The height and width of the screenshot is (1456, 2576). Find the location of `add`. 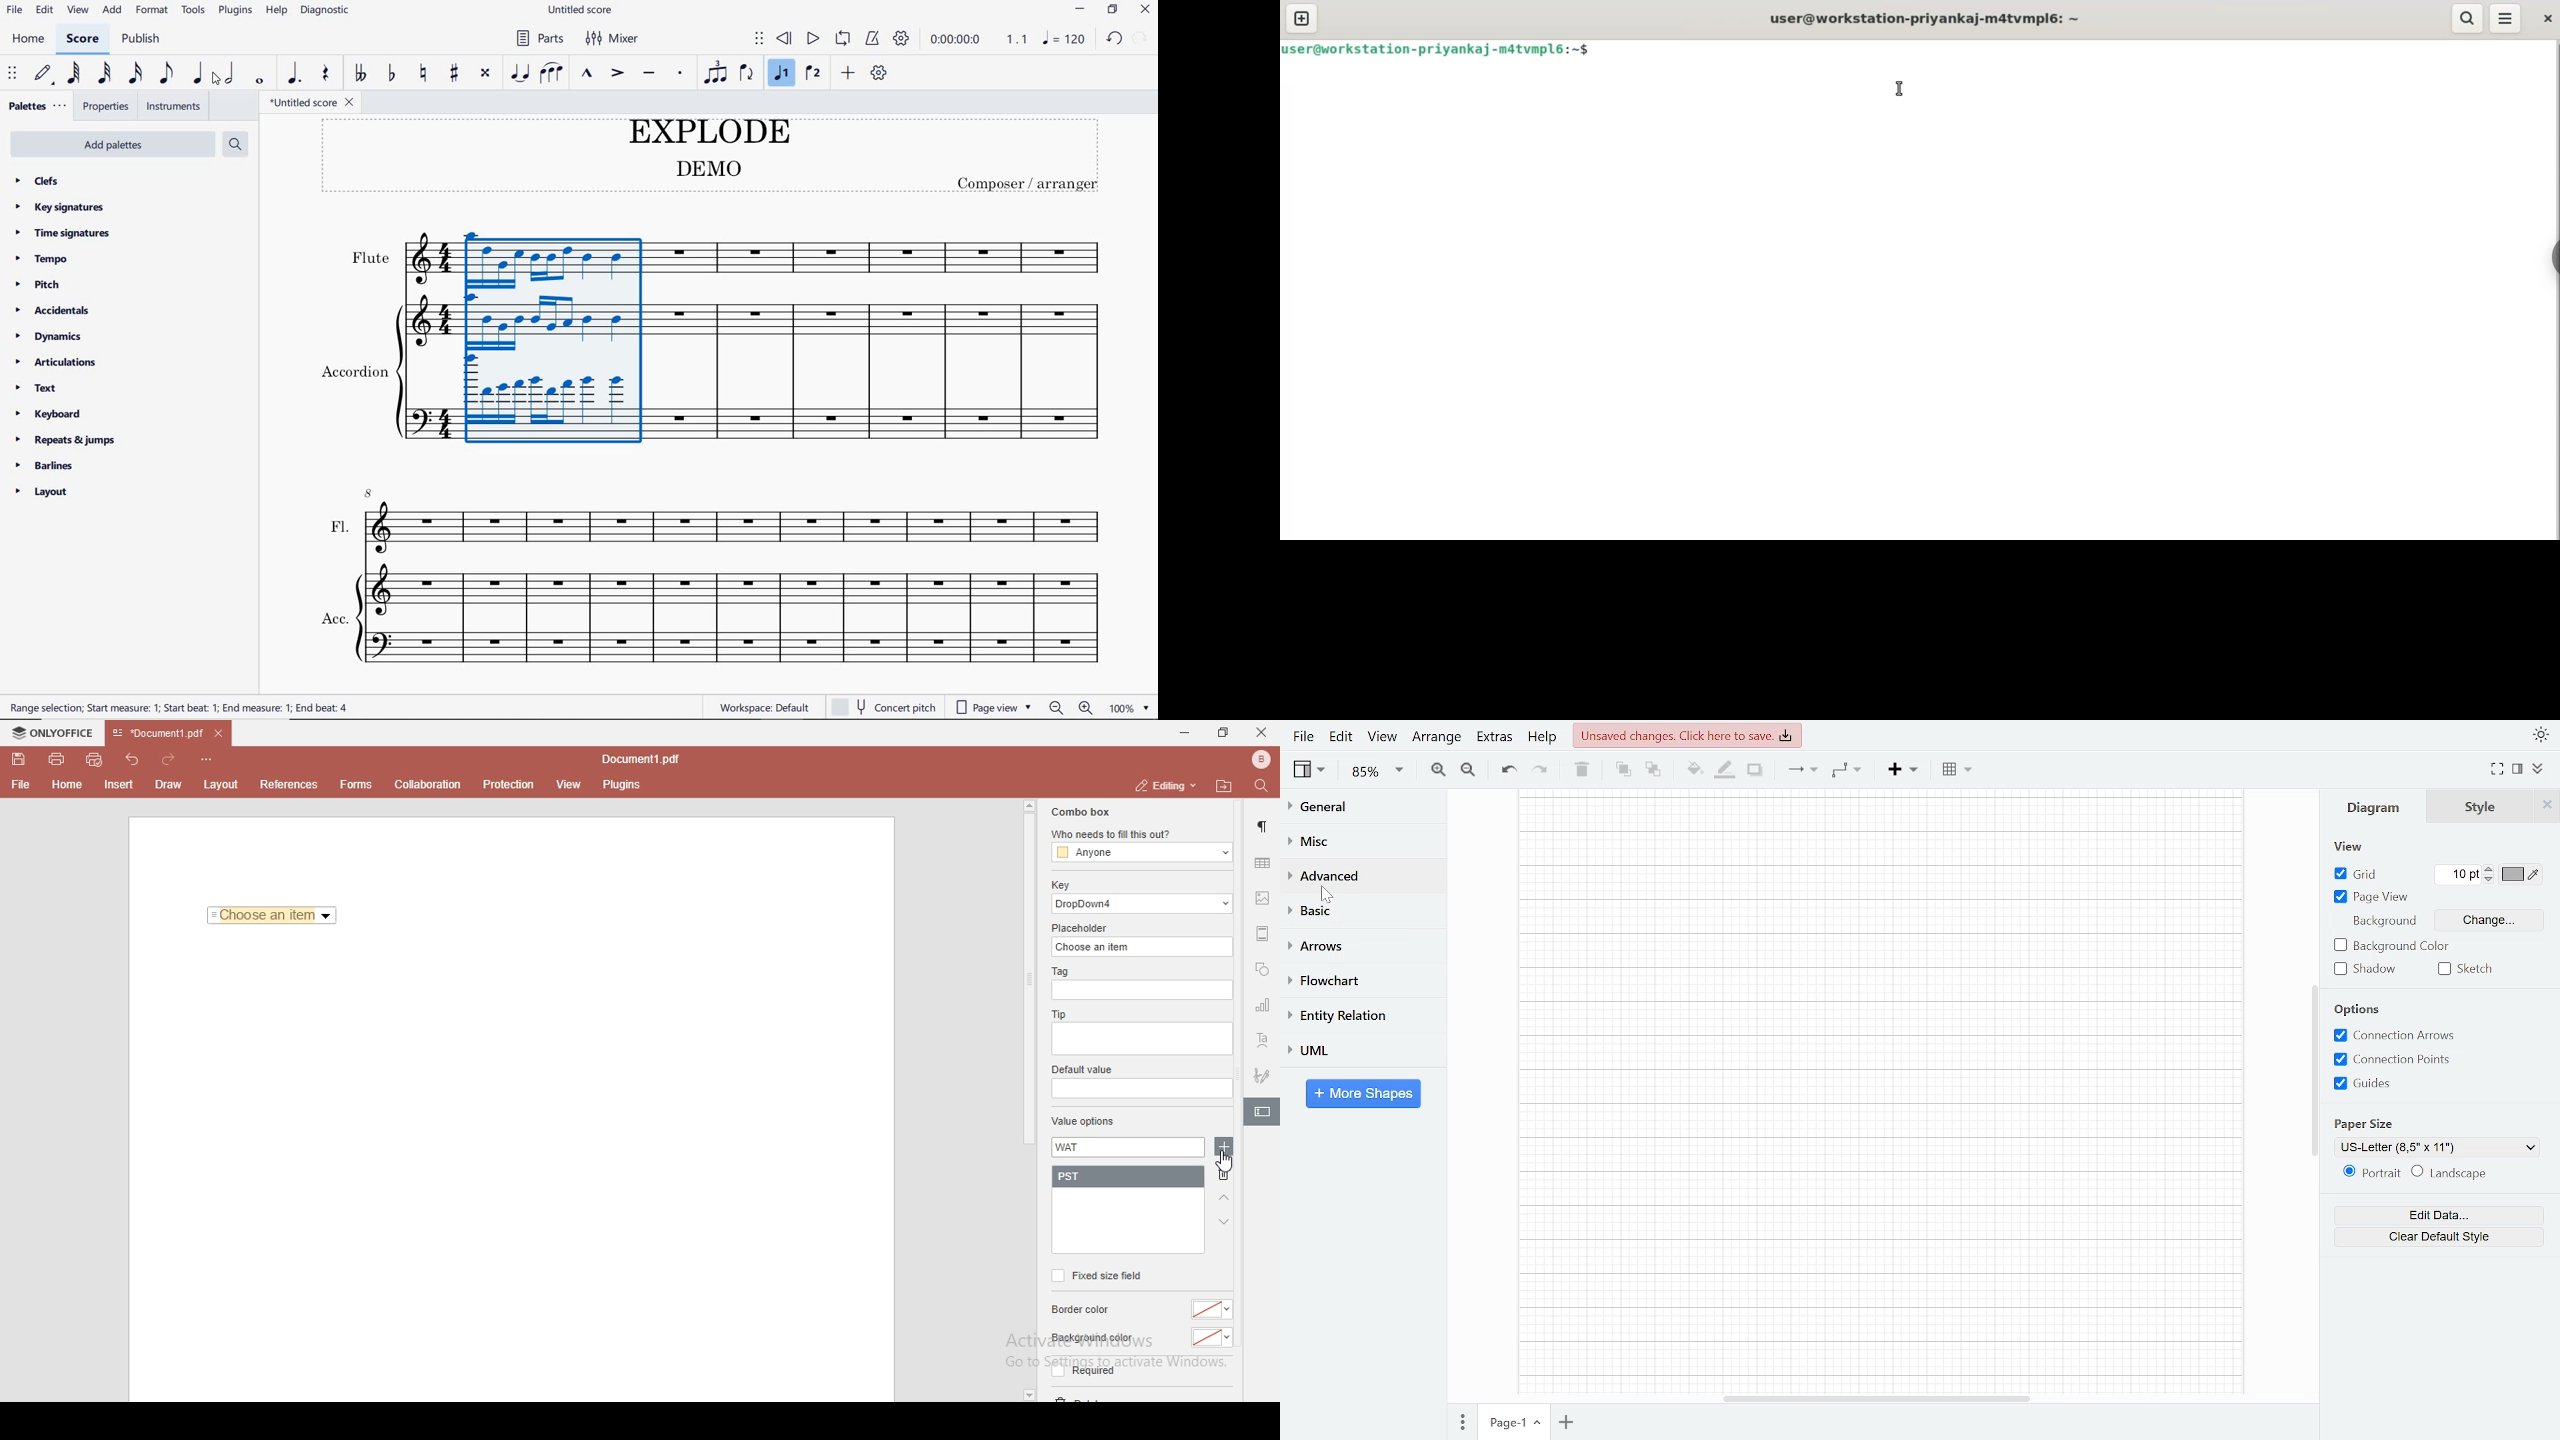

add is located at coordinates (848, 74).